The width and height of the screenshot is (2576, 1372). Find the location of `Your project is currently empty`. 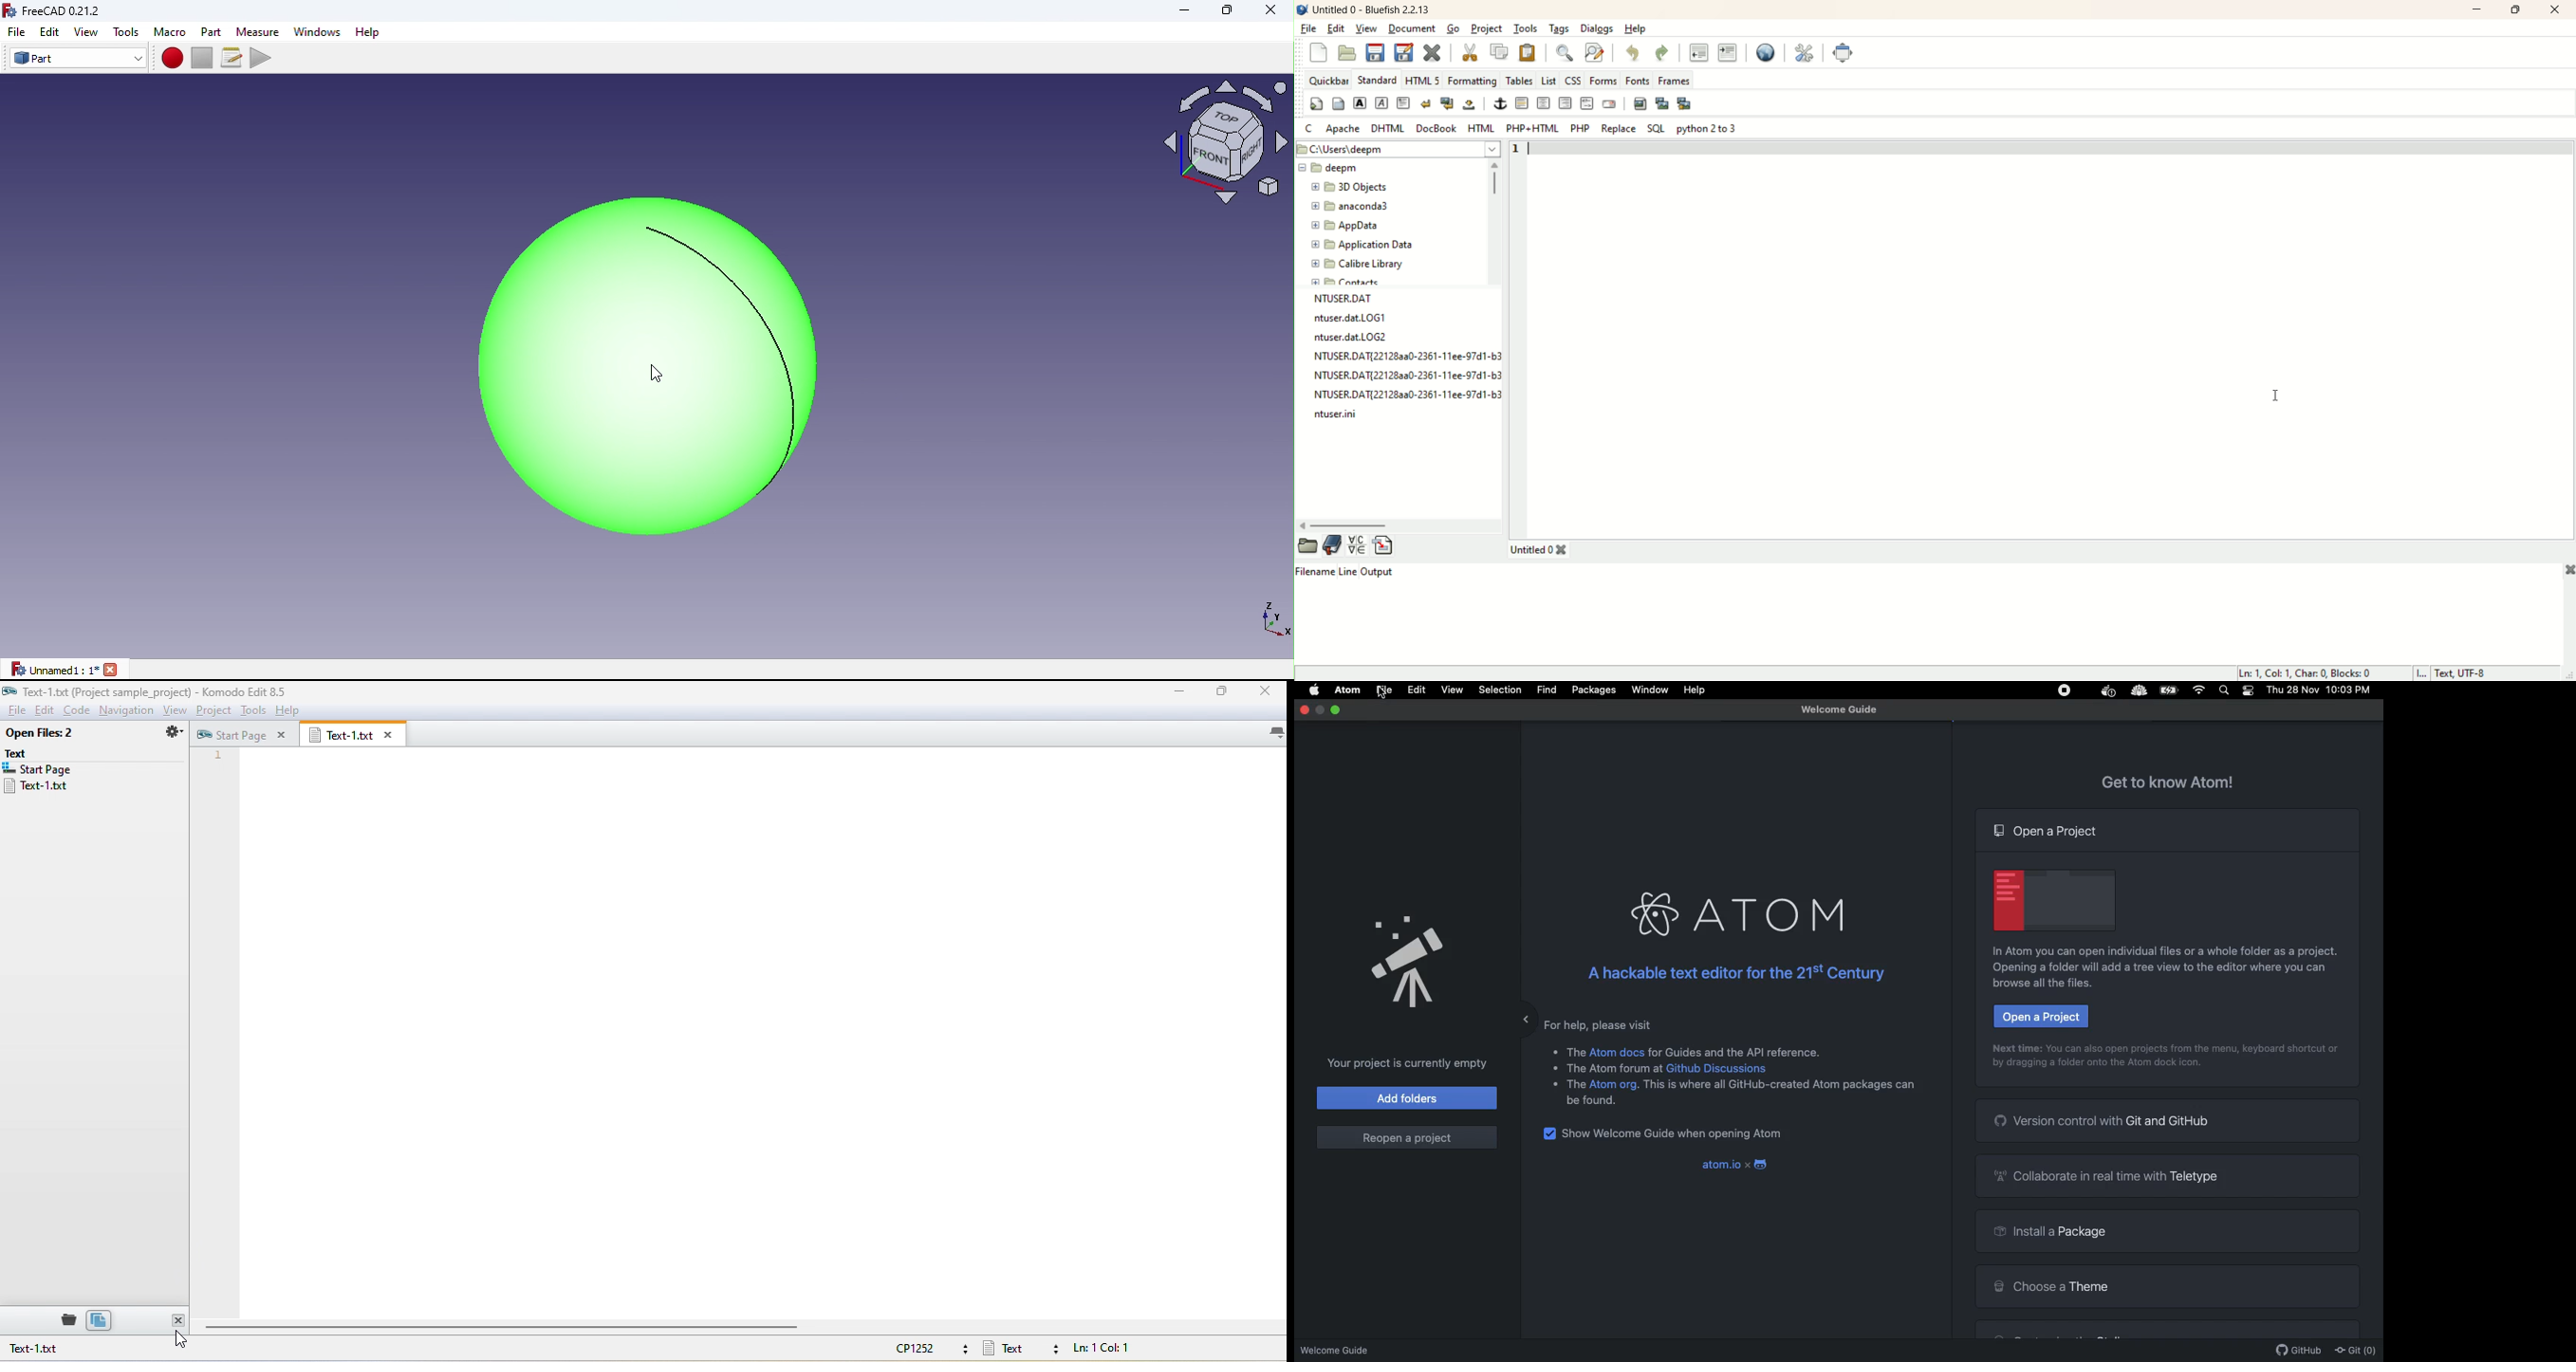

Your project is currently empty is located at coordinates (1403, 1063).